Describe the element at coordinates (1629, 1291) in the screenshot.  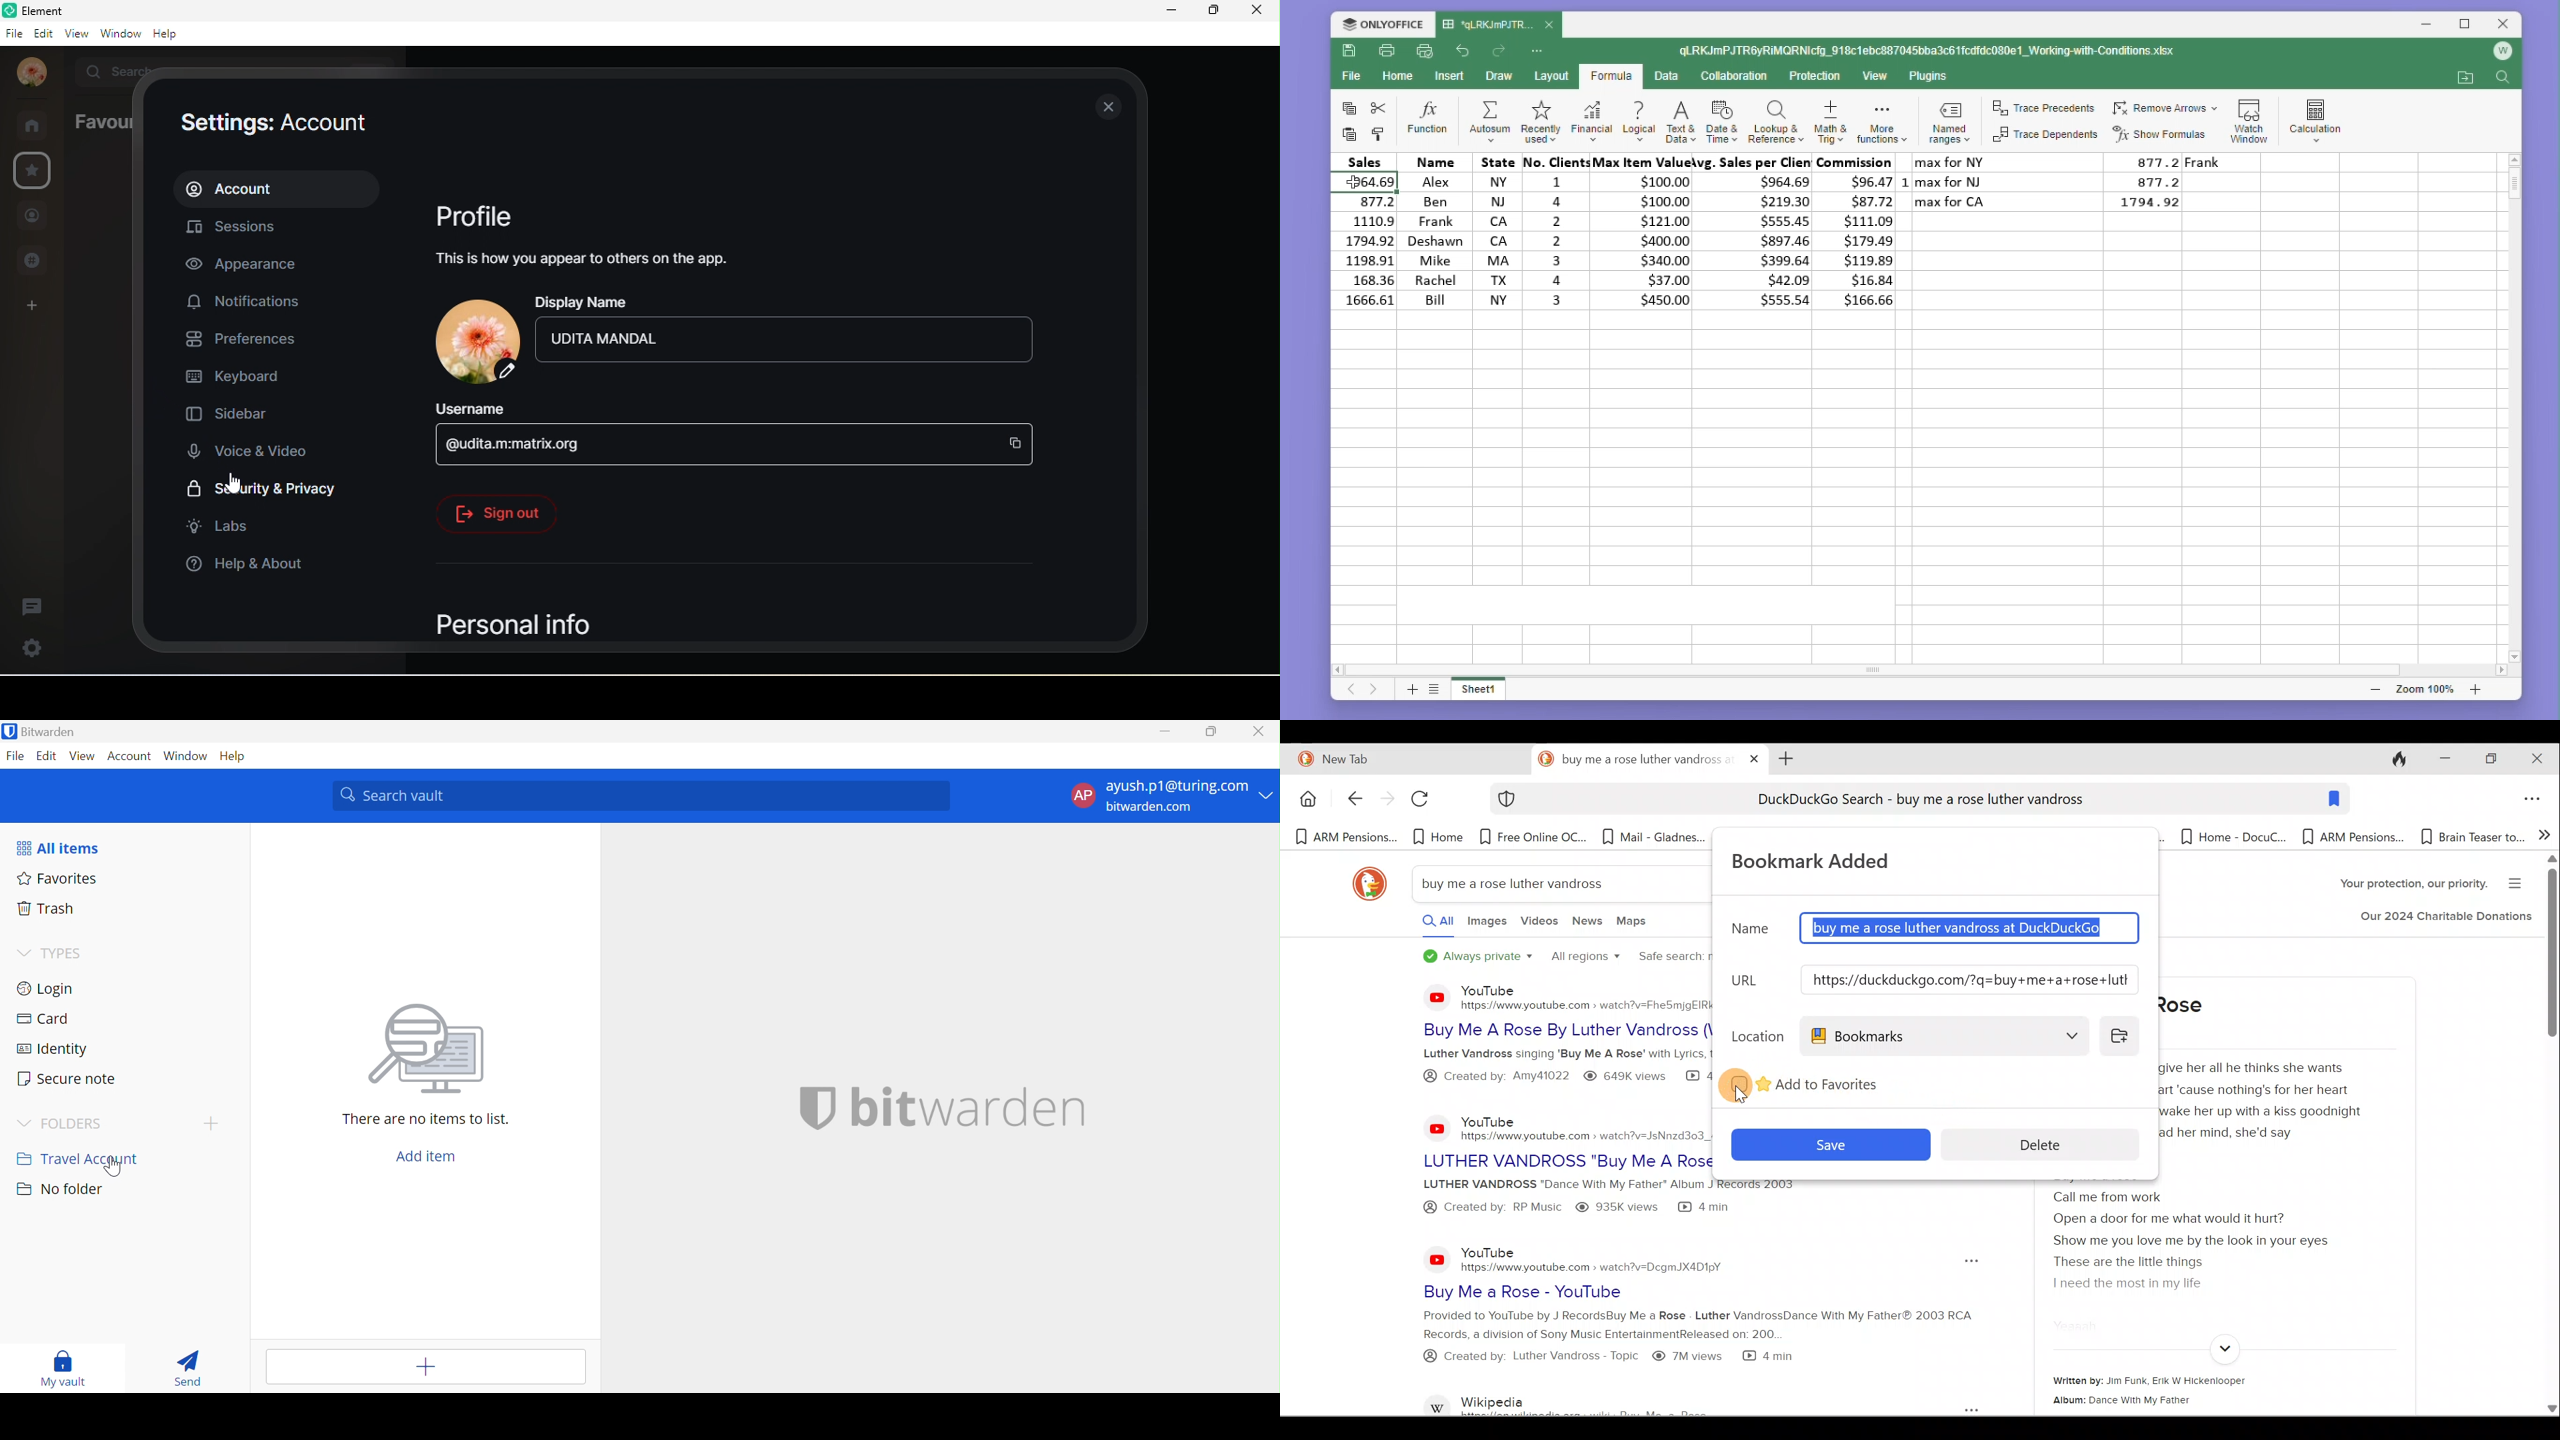
I see `Buy Me a Rose - YouTube` at that location.